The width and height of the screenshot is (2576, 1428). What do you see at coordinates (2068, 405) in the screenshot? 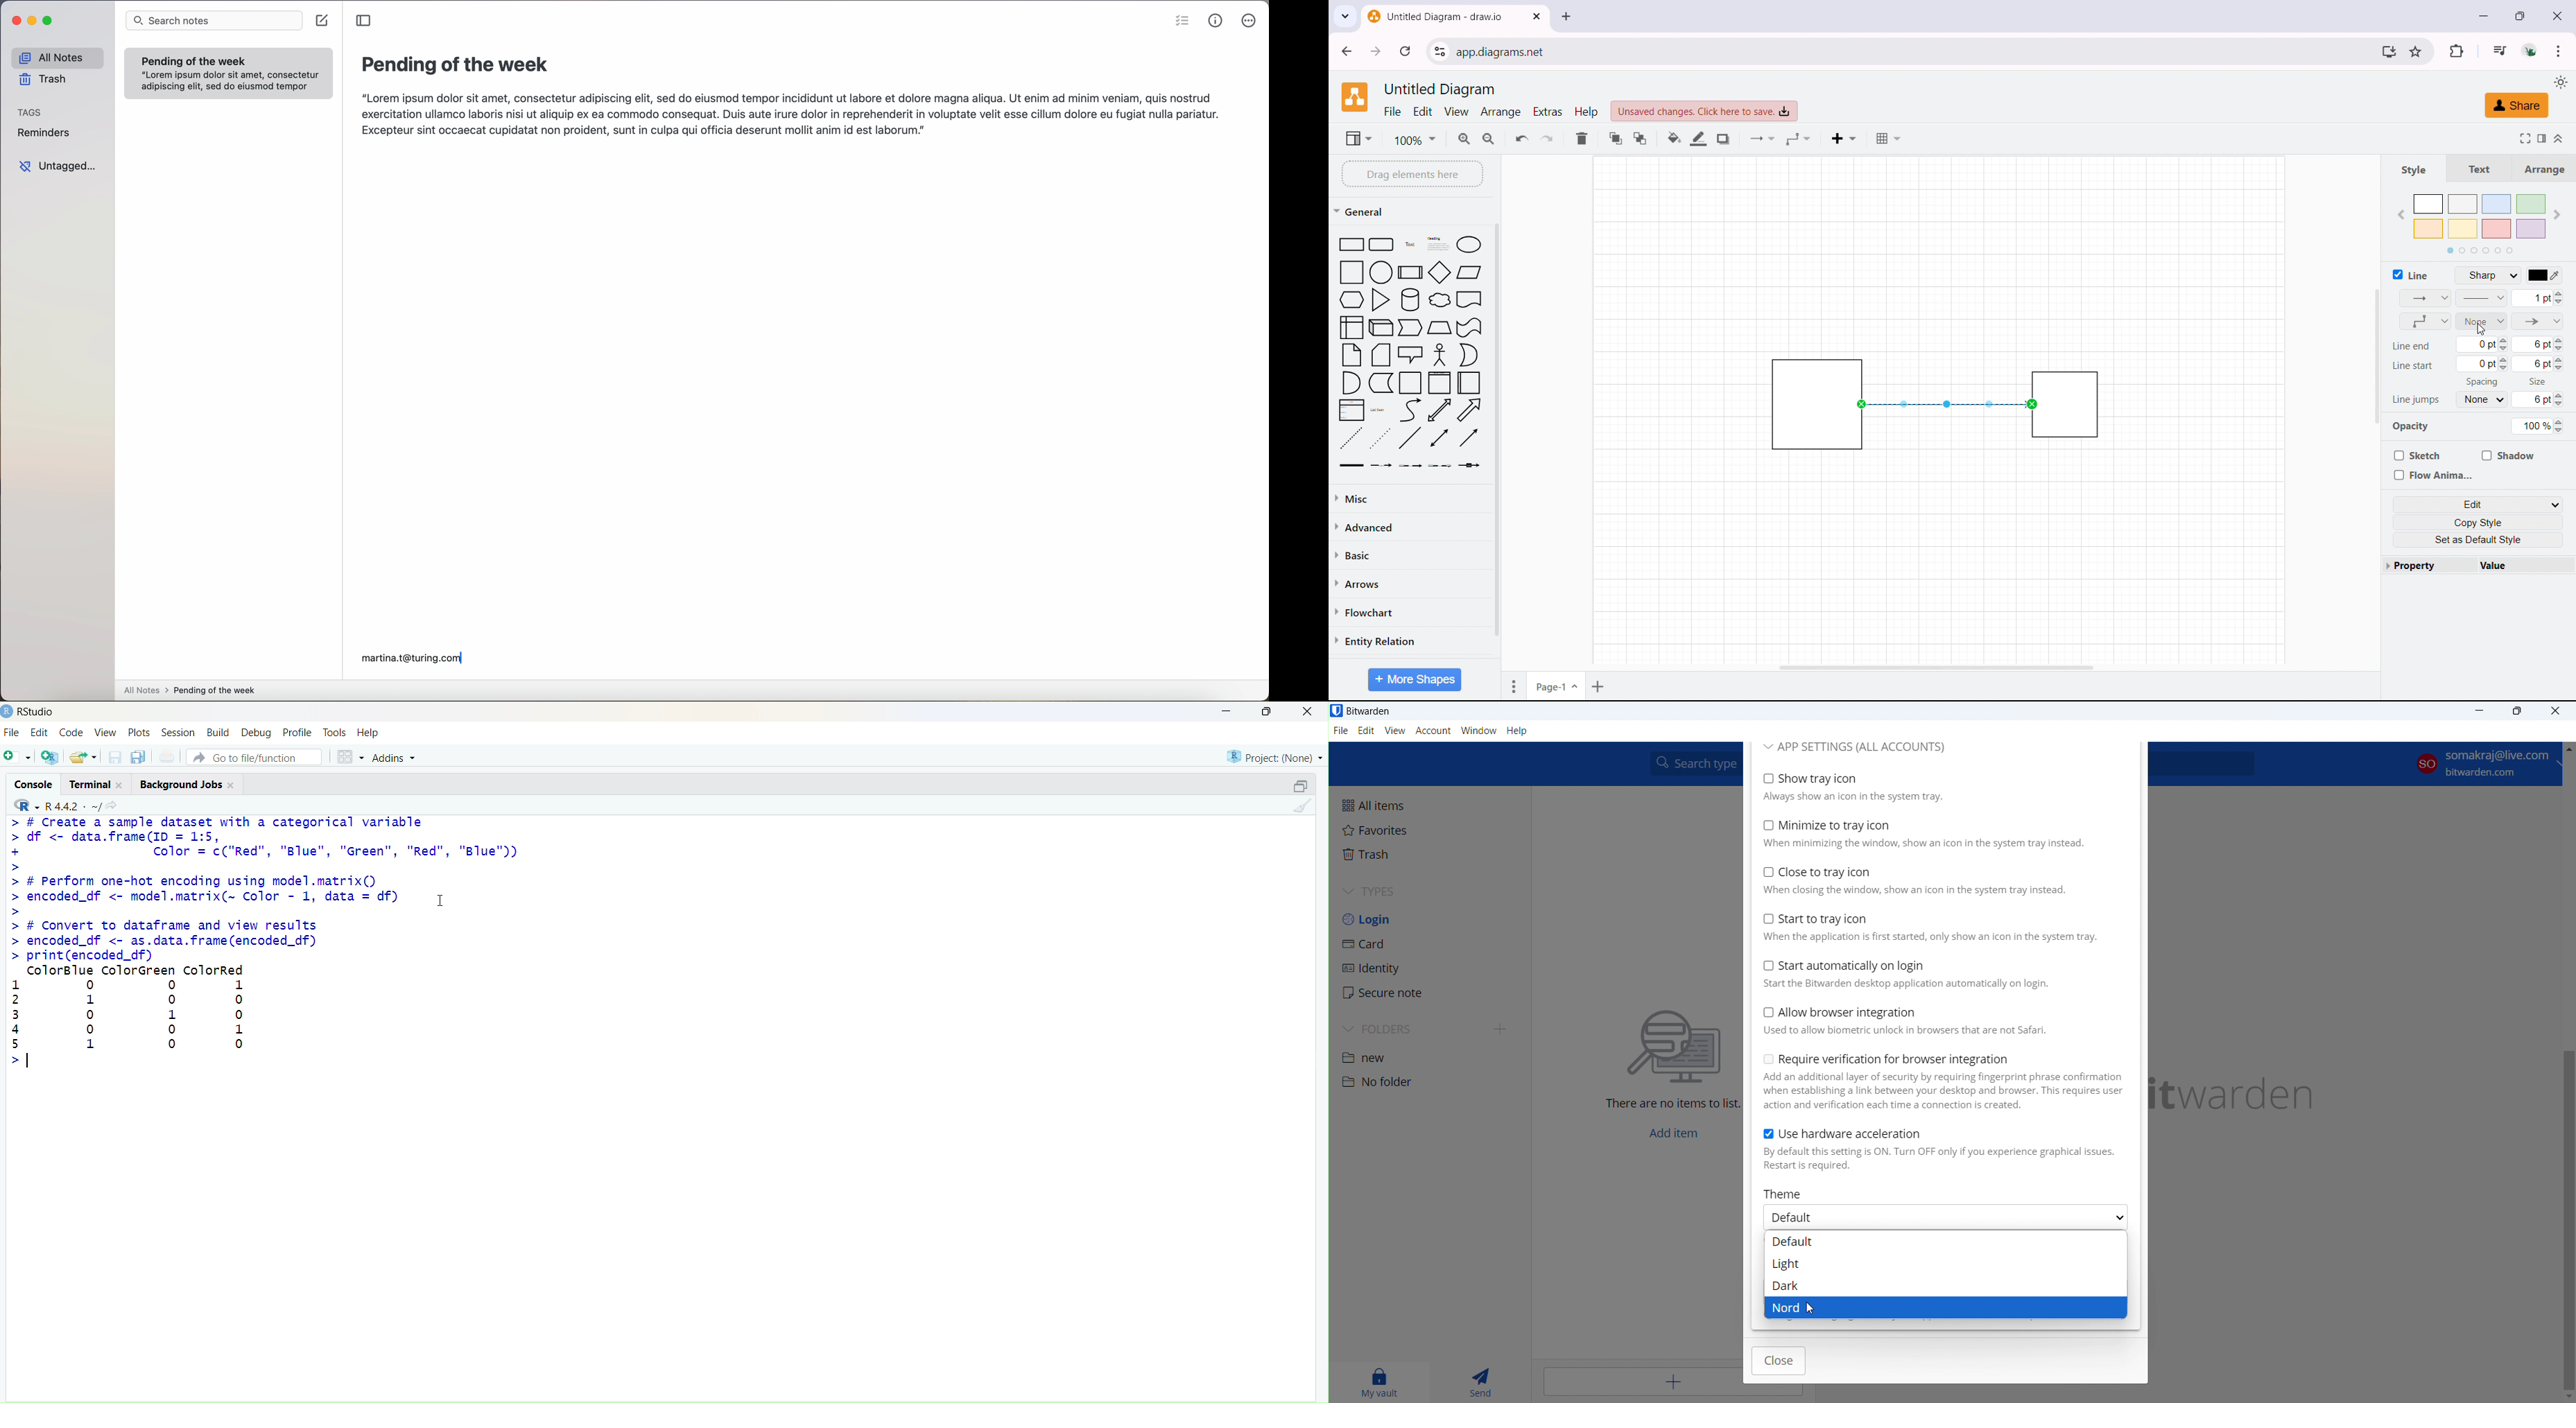
I see `object 2 is highlighted` at bounding box center [2068, 405].